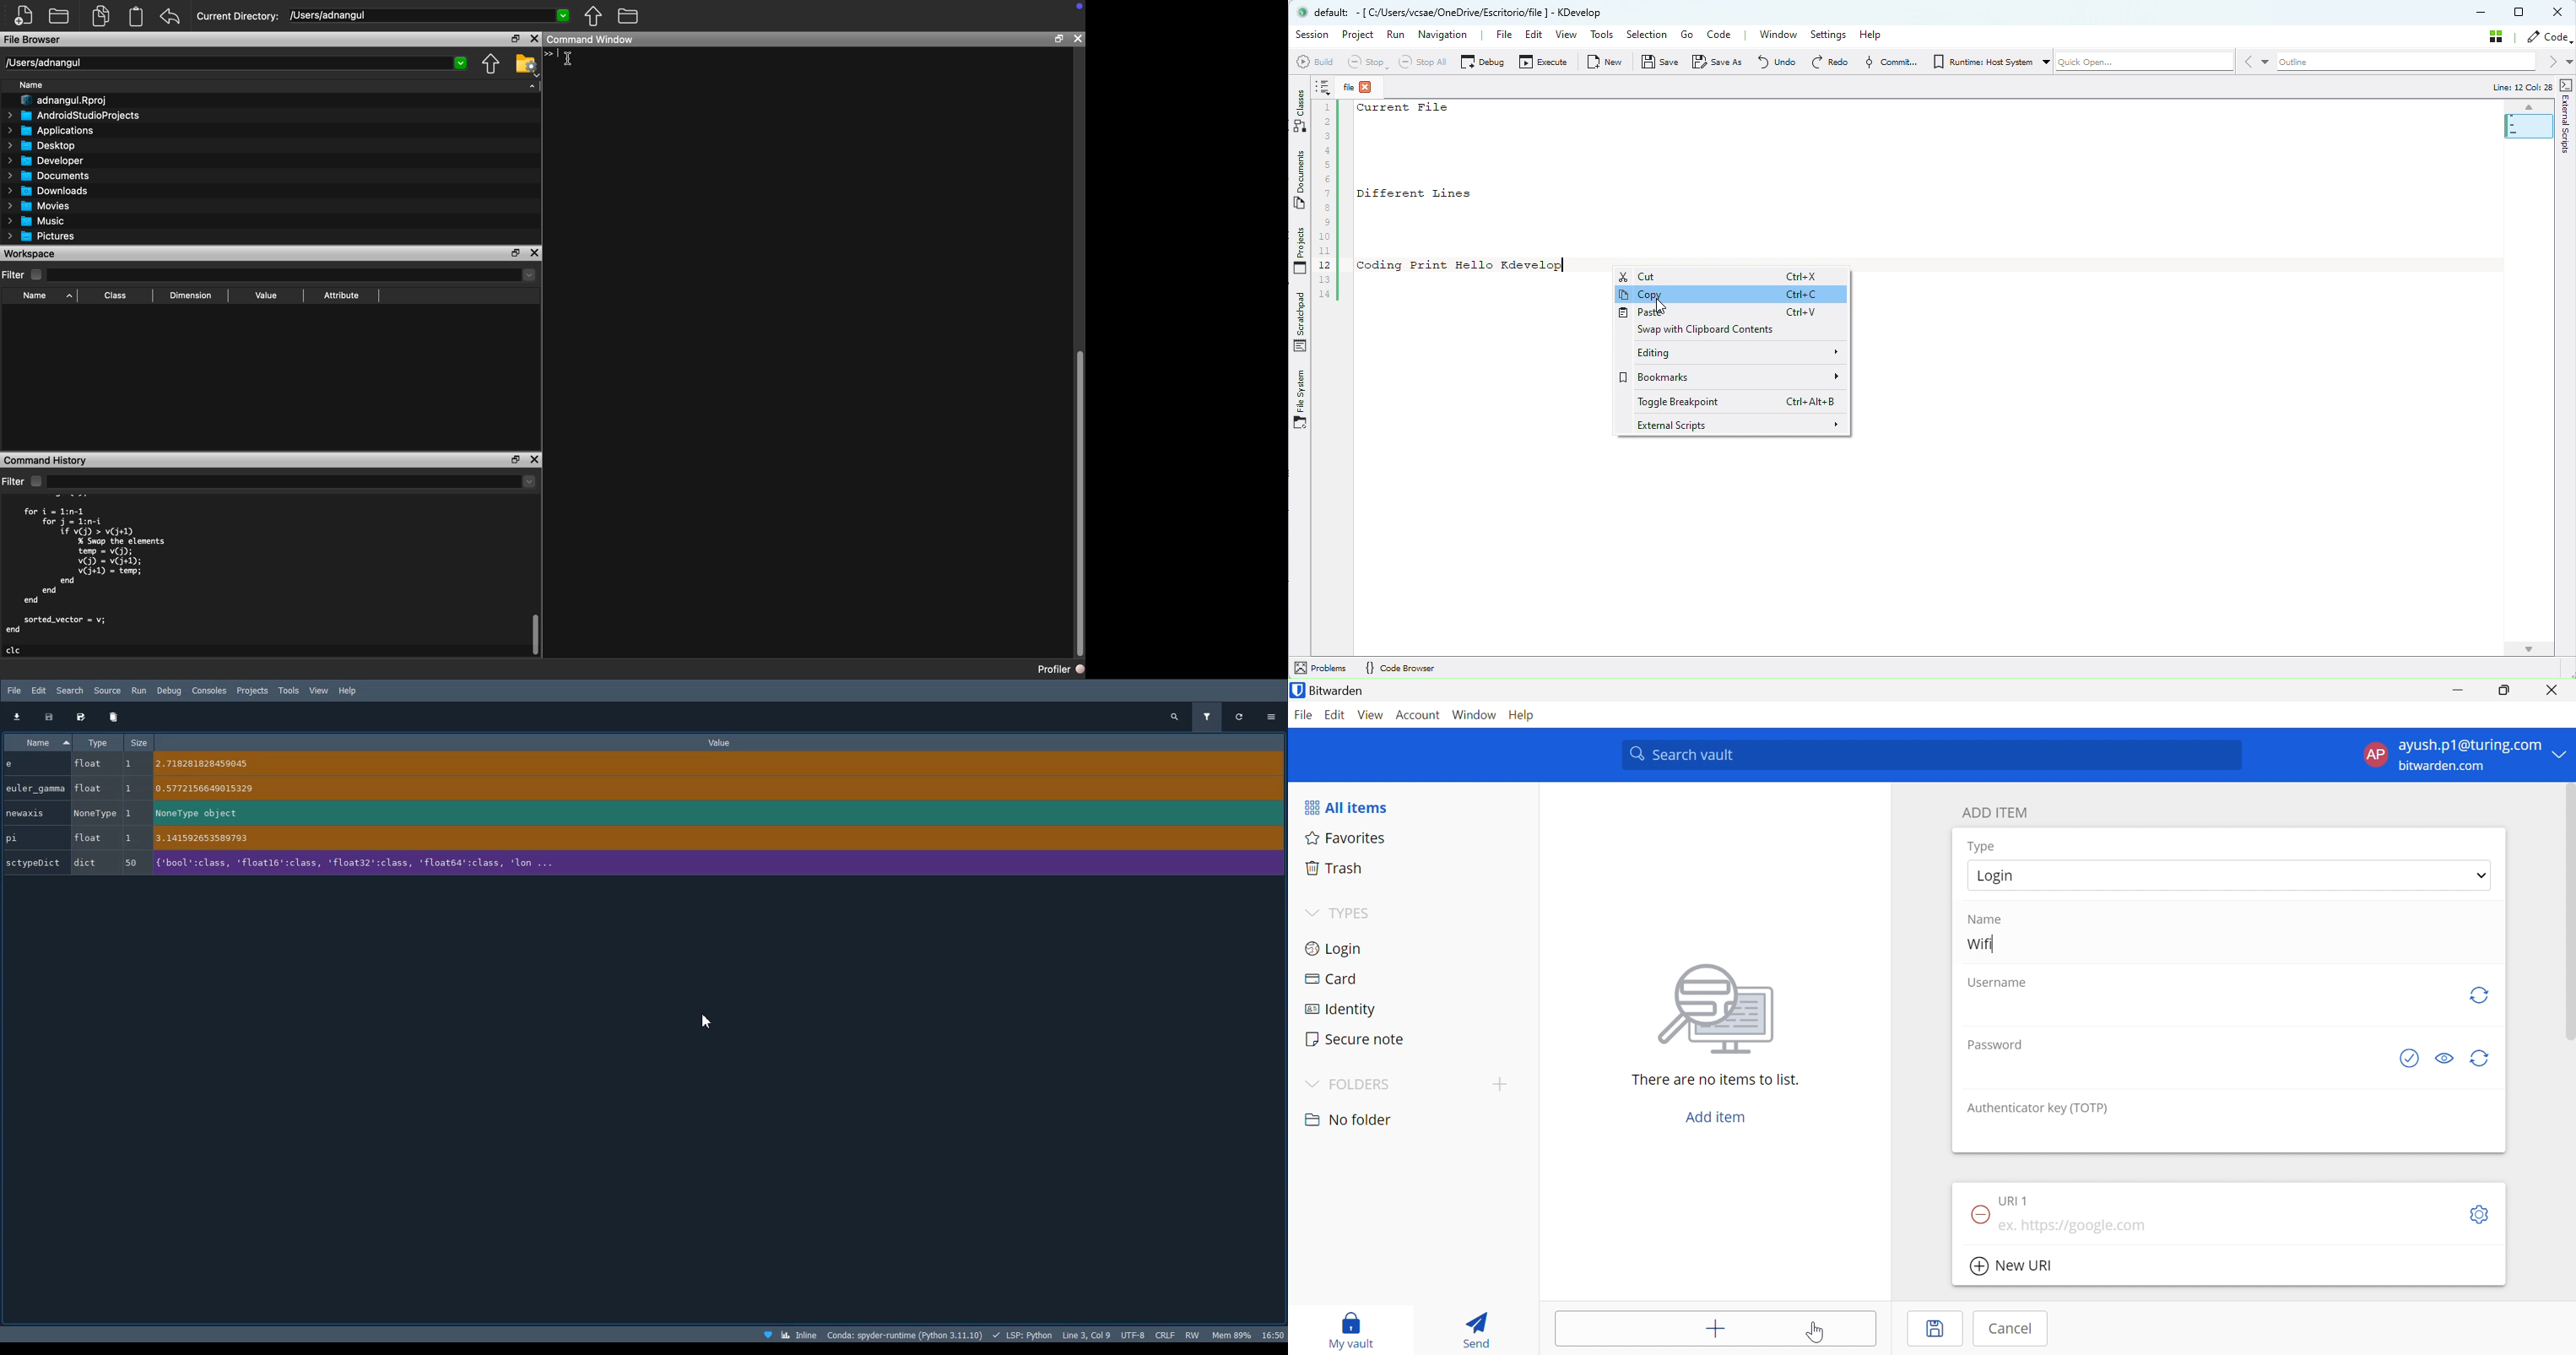 The height and width of the screenshot is (1372, 2576). I want to click on Regenerate password, so click(2481, 1059).